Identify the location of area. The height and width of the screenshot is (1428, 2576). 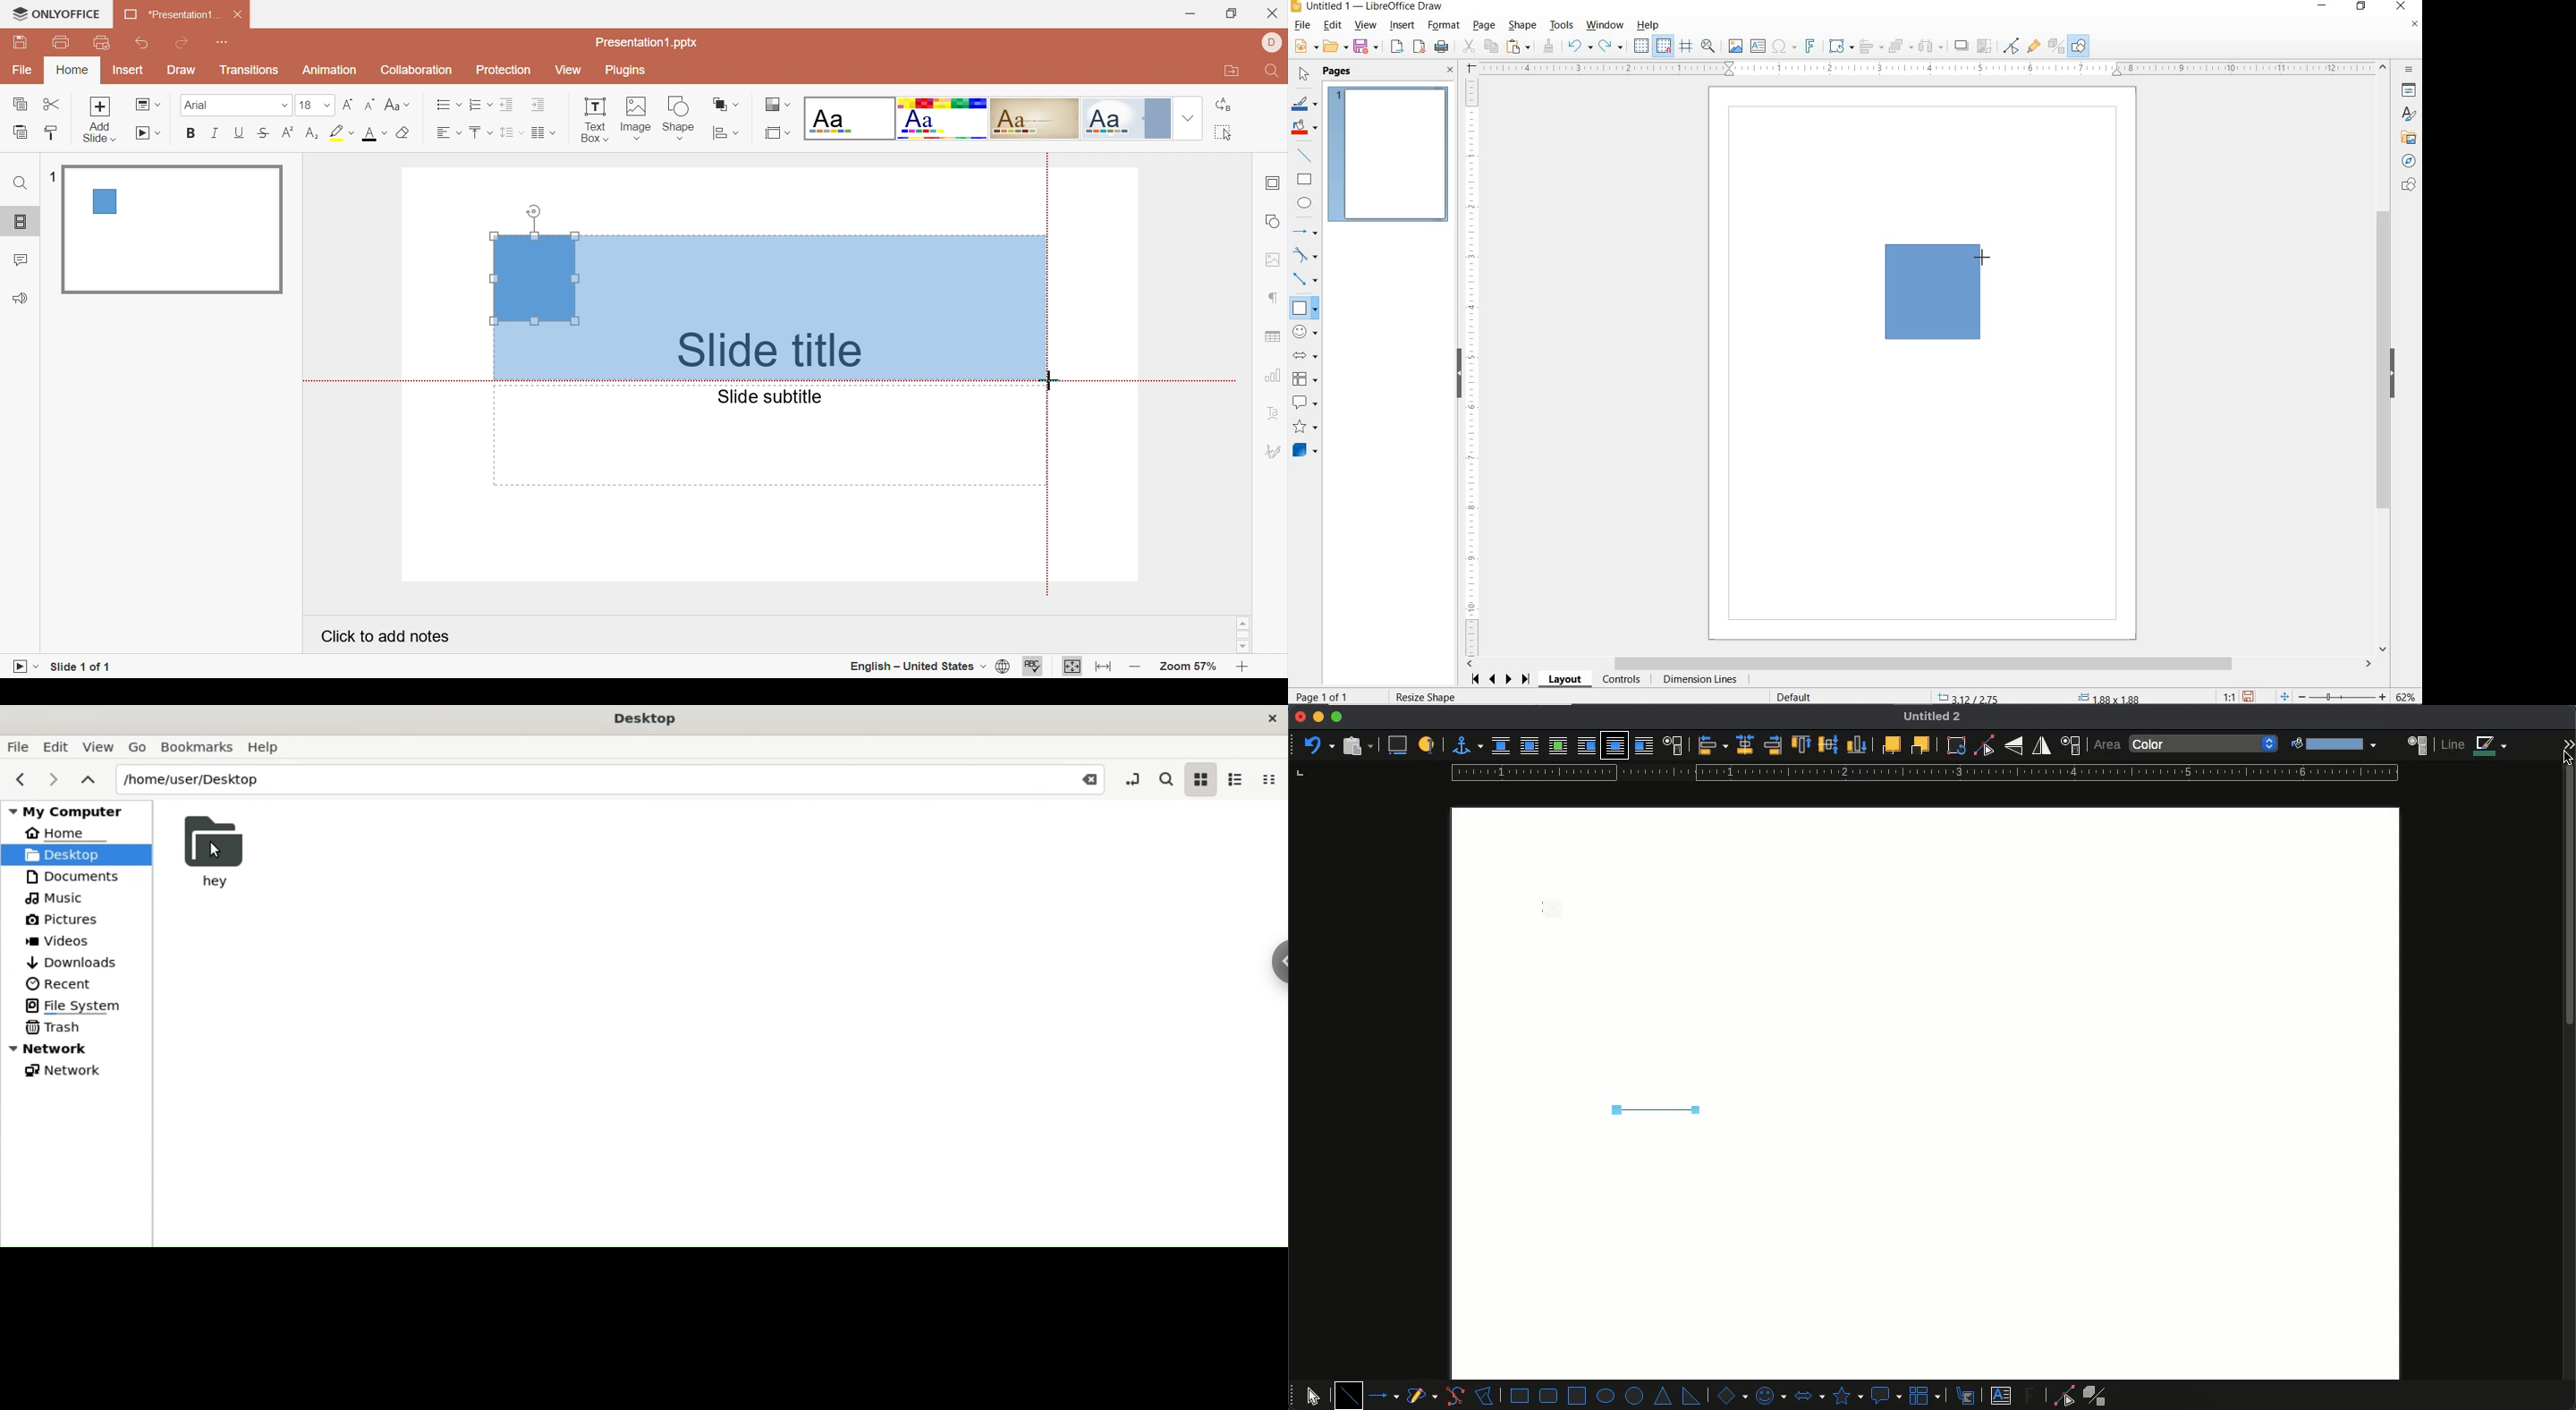
(2418, 743).